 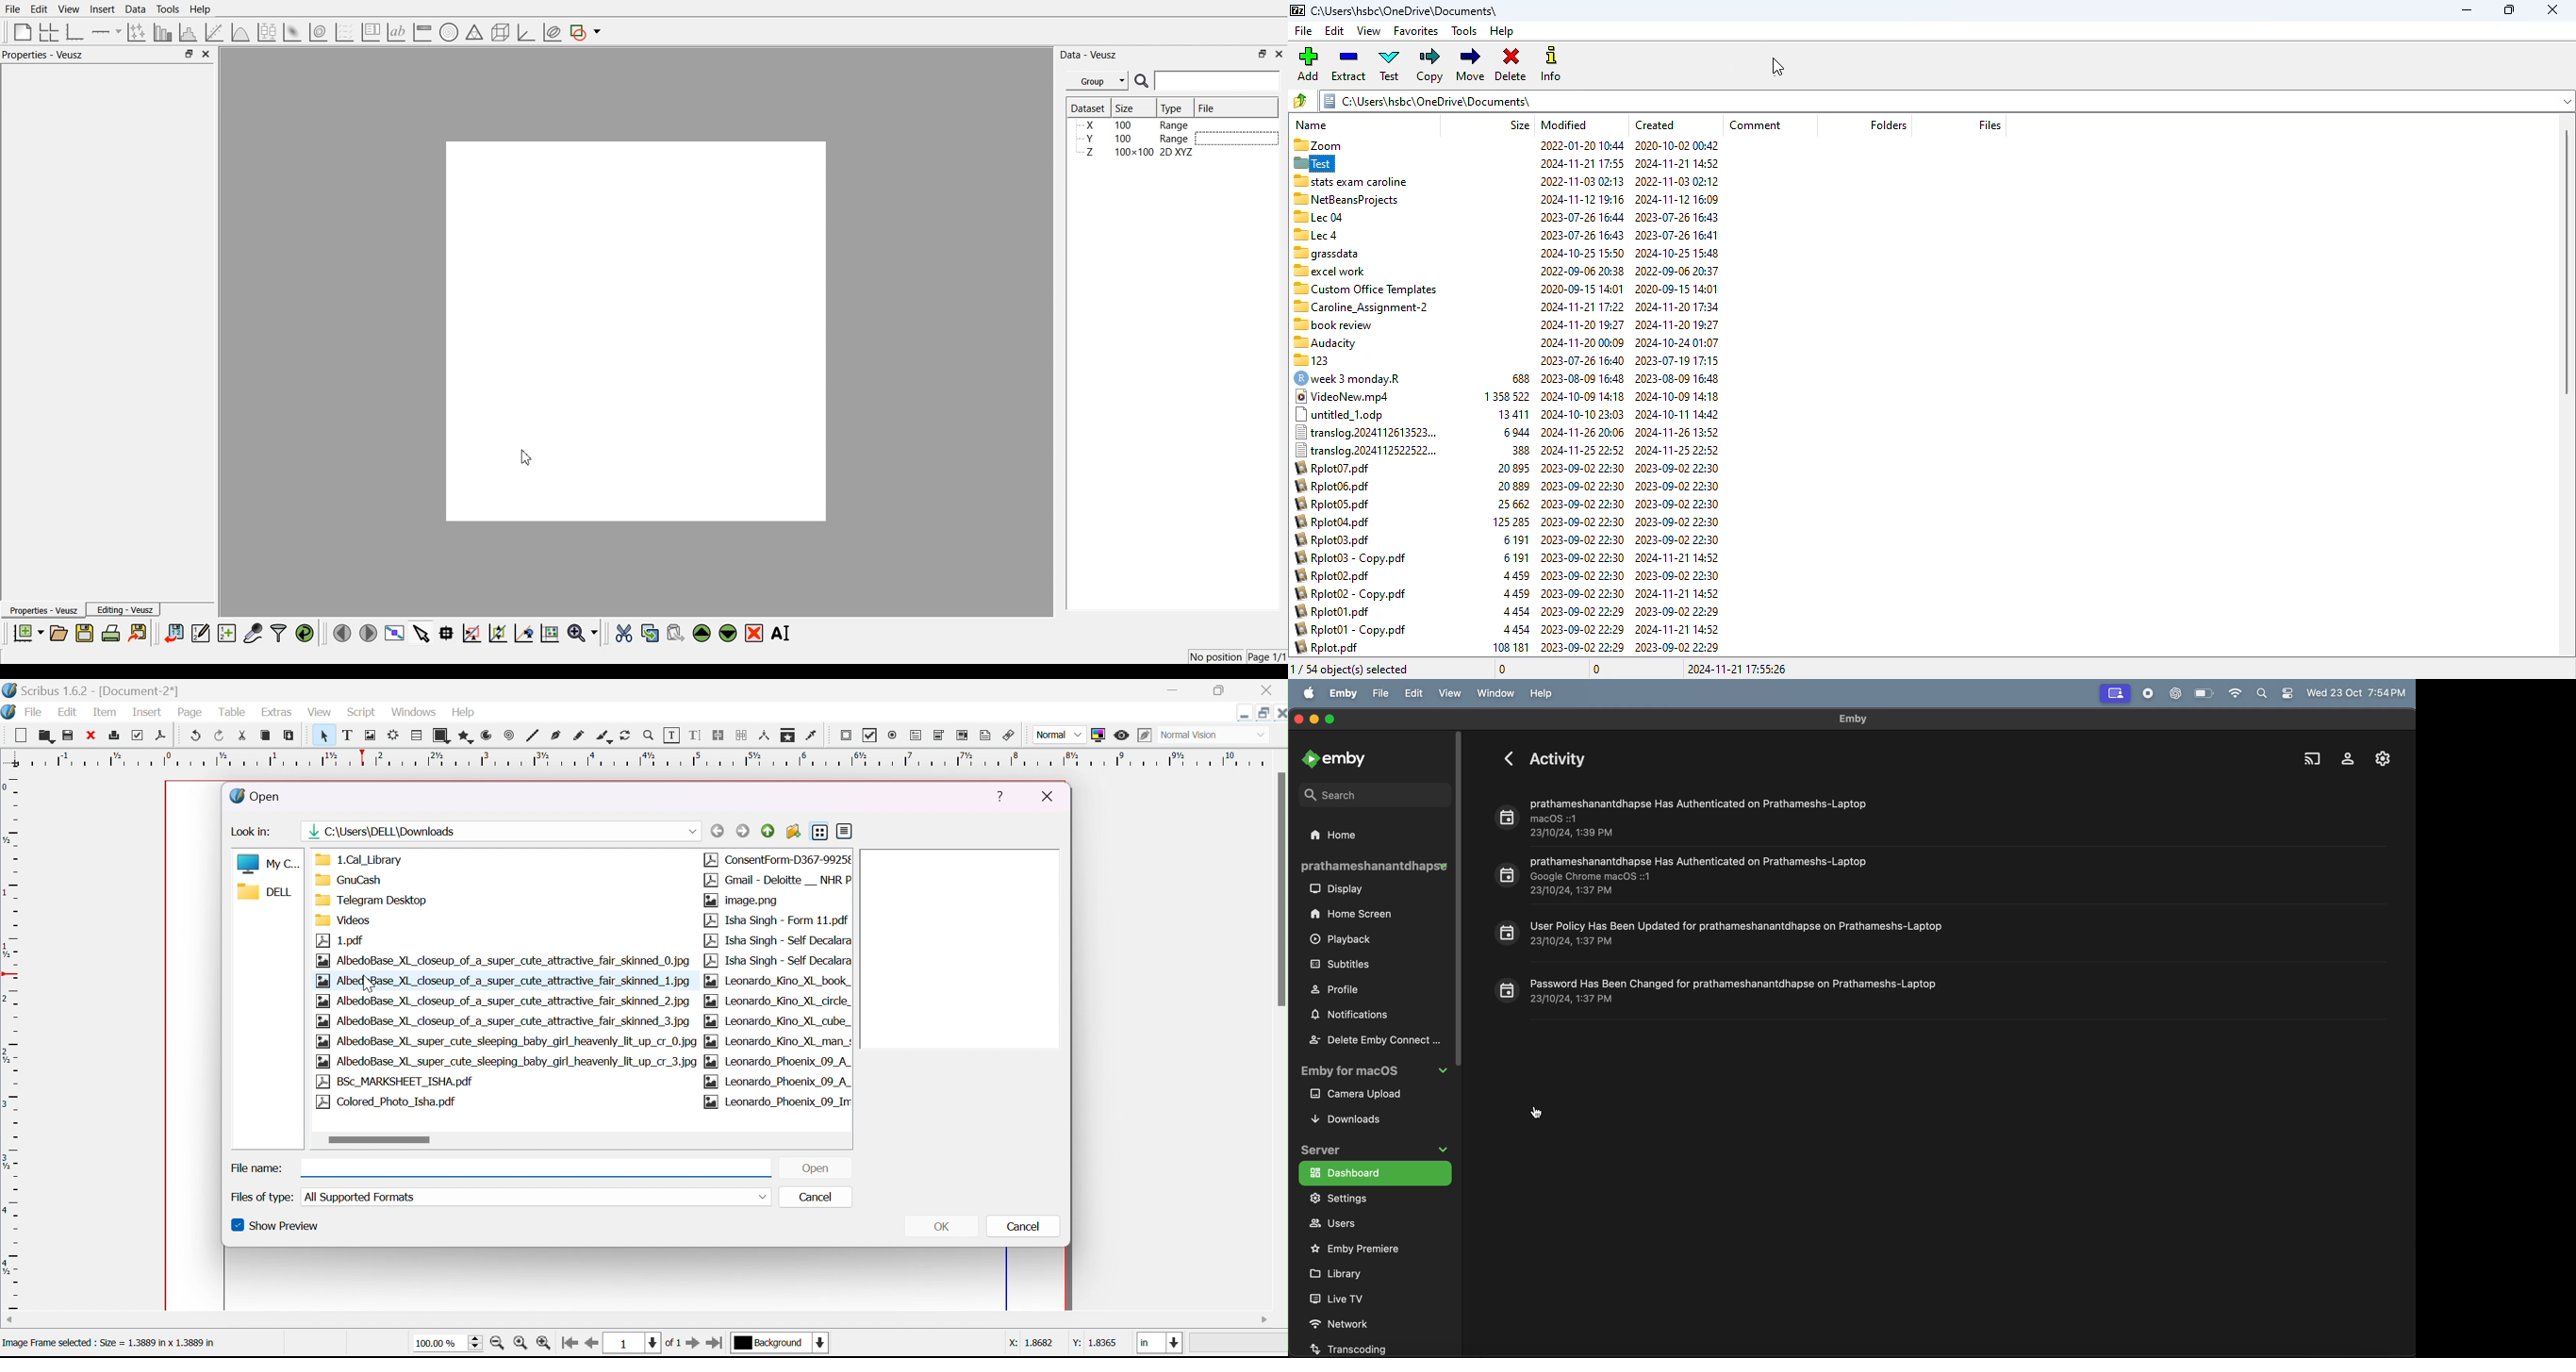 I want to click on table, so click(x=234, y=712).